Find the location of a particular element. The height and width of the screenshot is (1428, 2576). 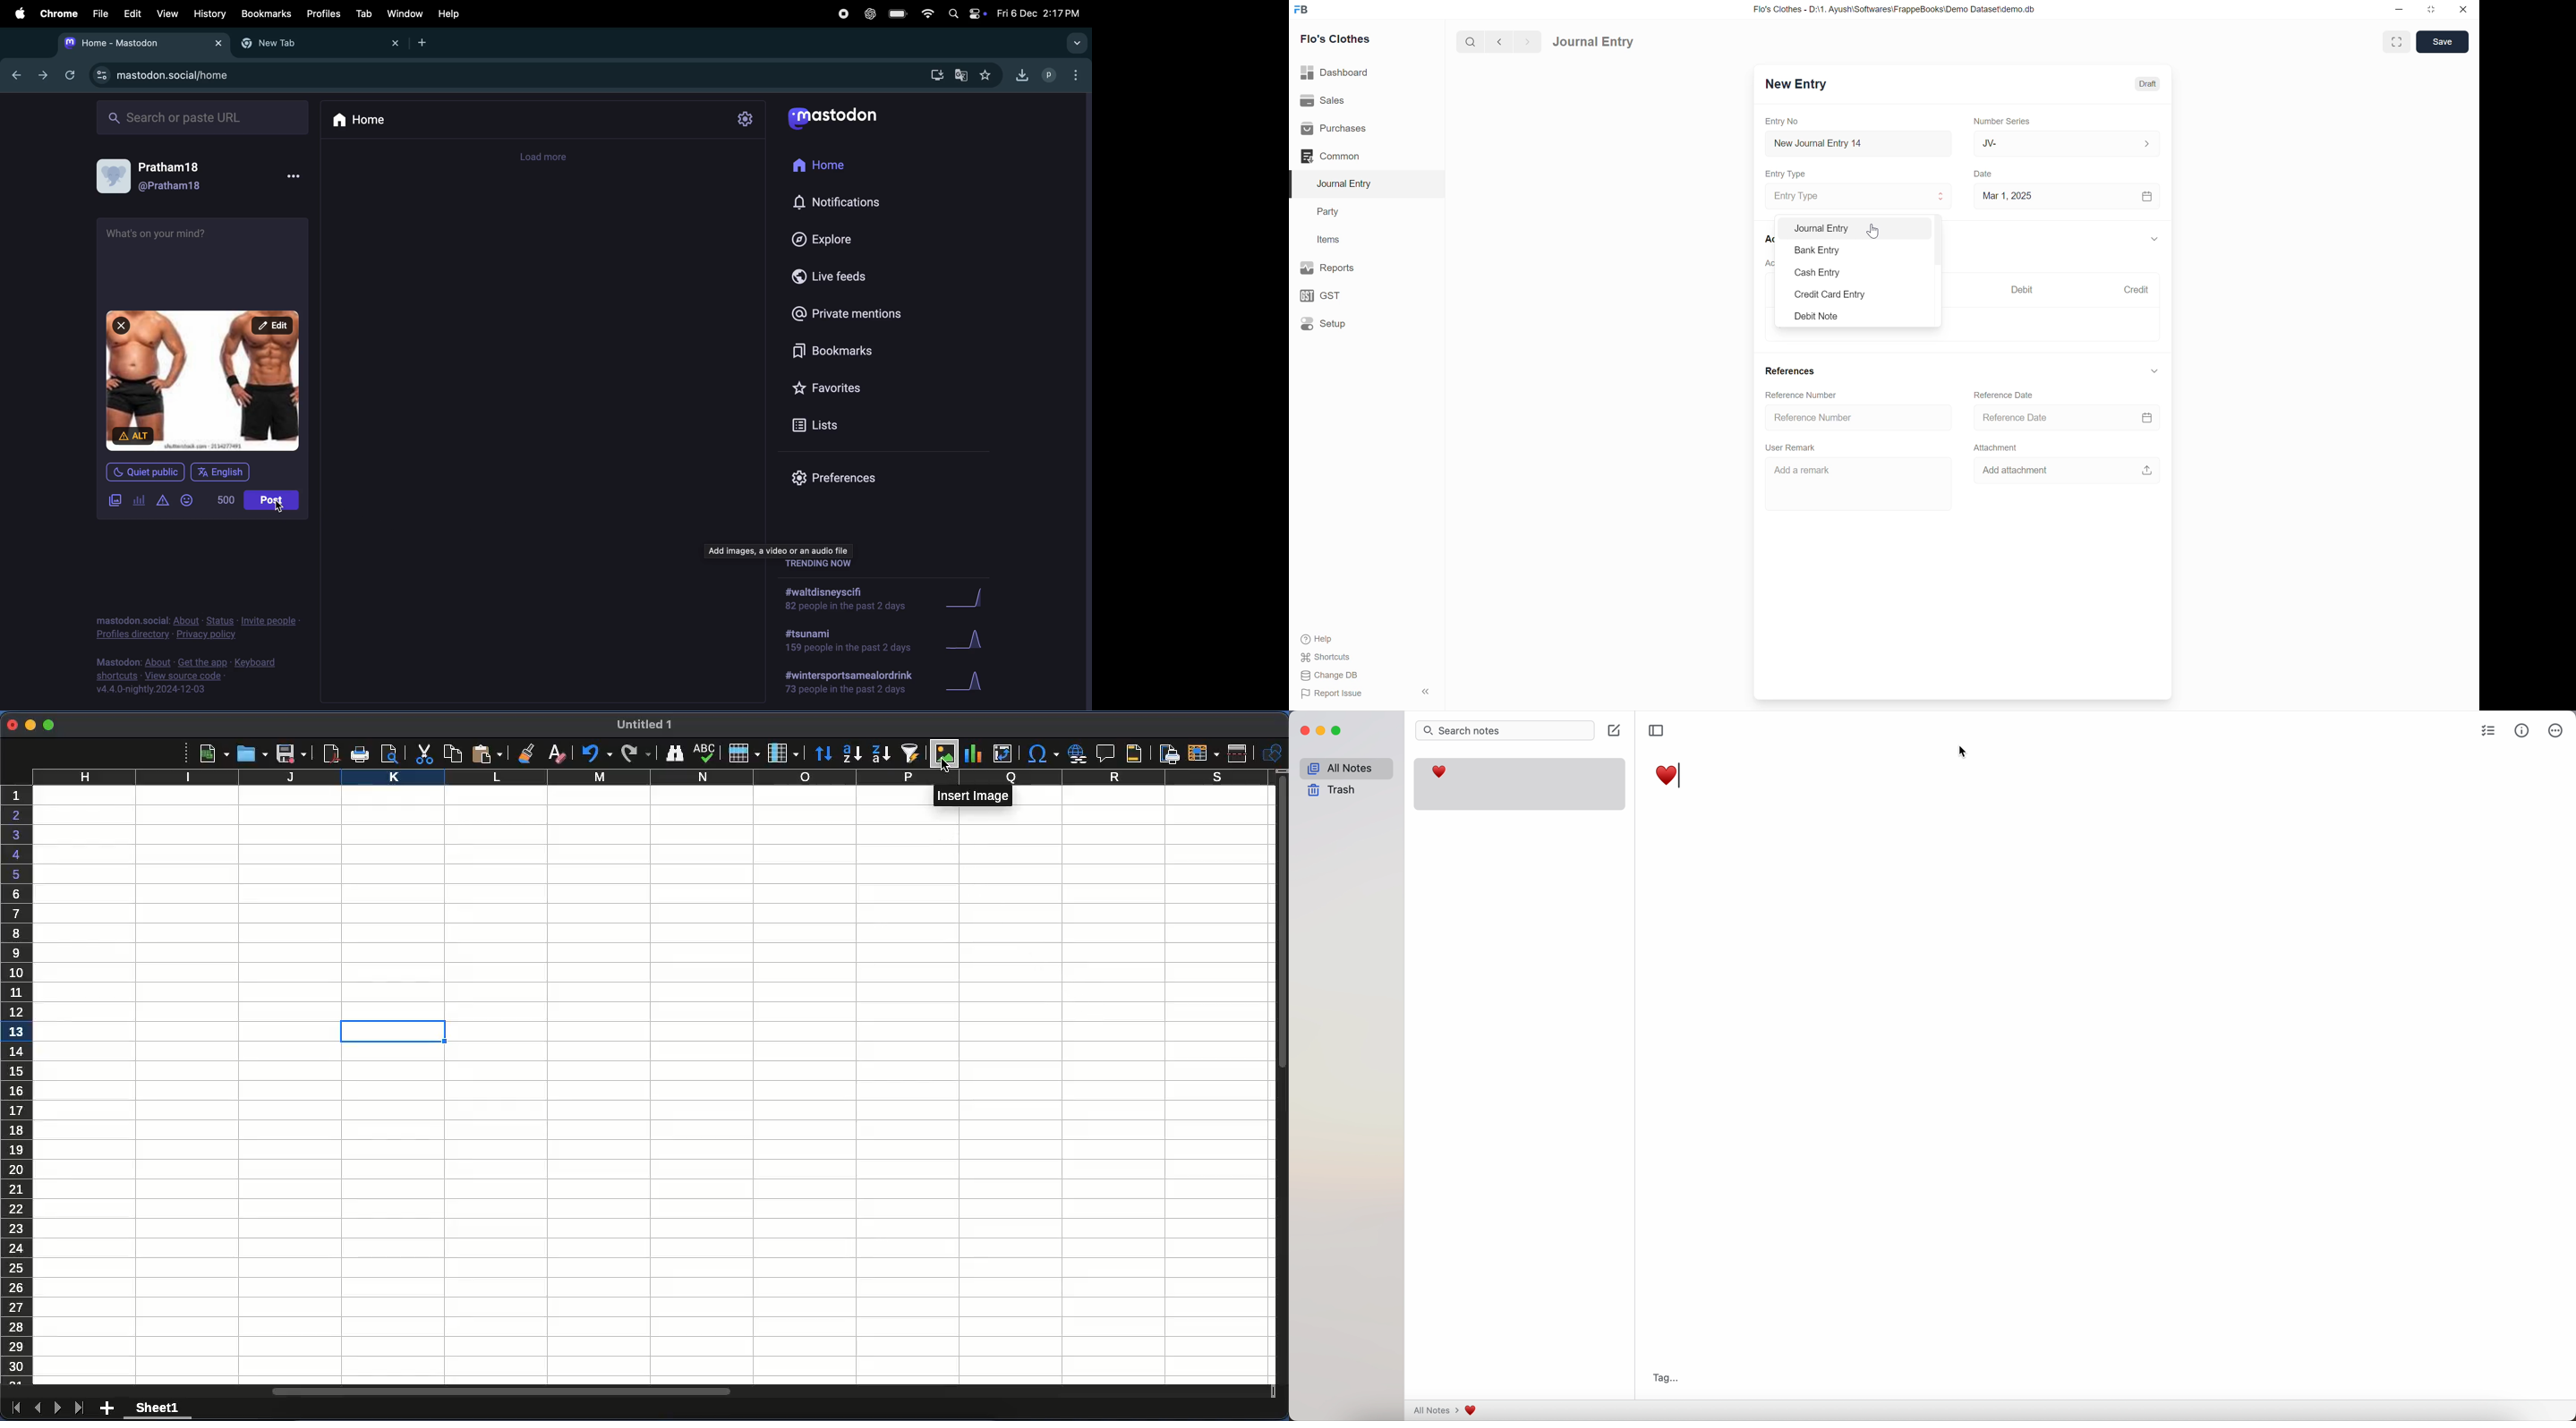

Setup is located at coordinates (1323, 323).